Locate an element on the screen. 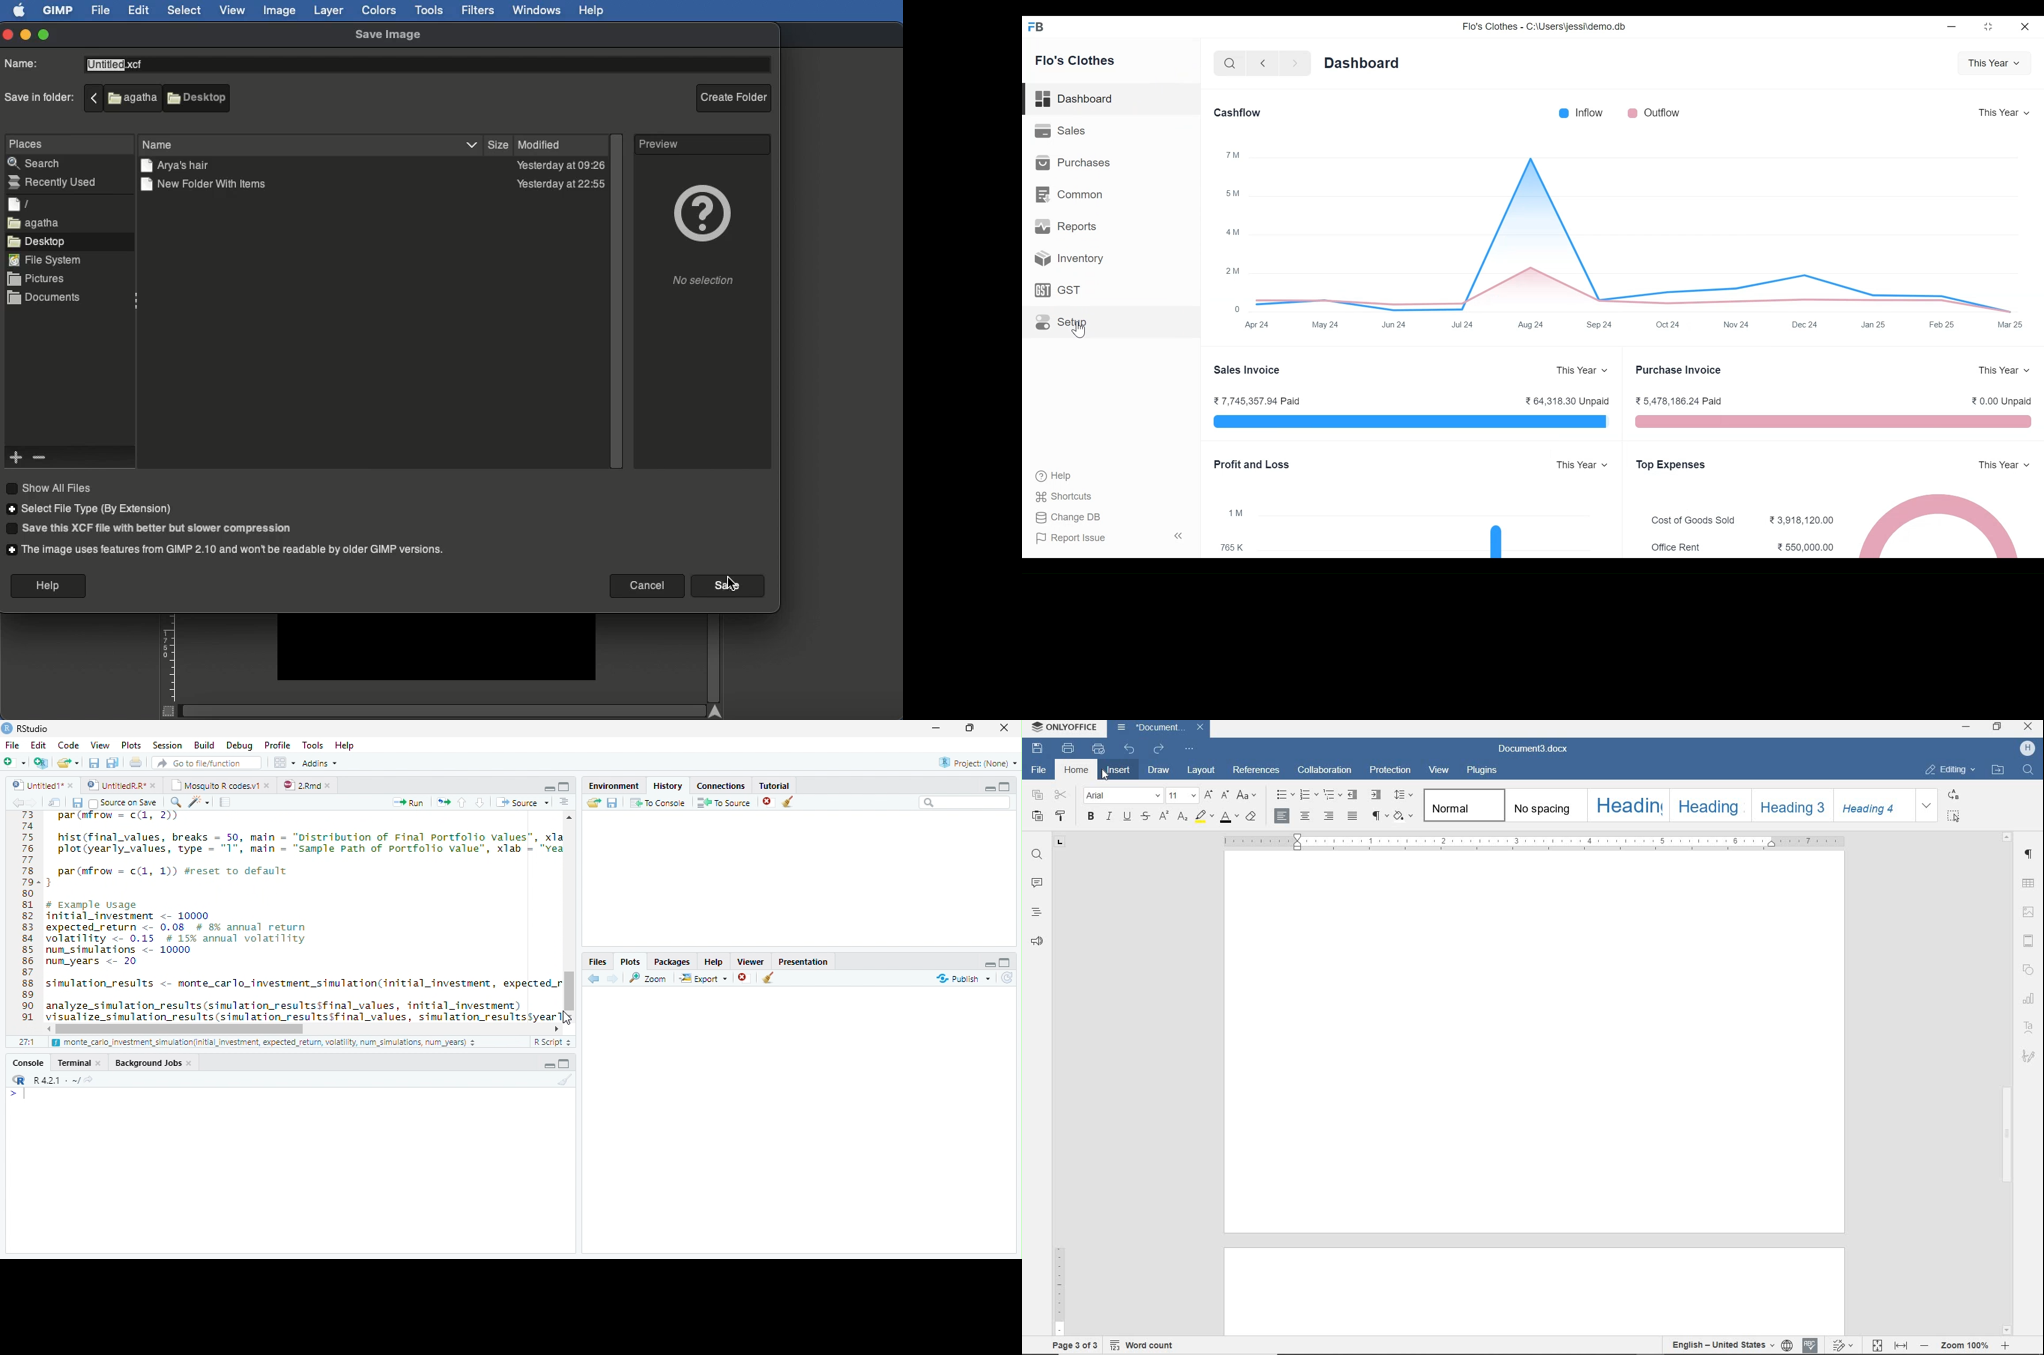  Apr 24 is located at coordinates (1255, 327).